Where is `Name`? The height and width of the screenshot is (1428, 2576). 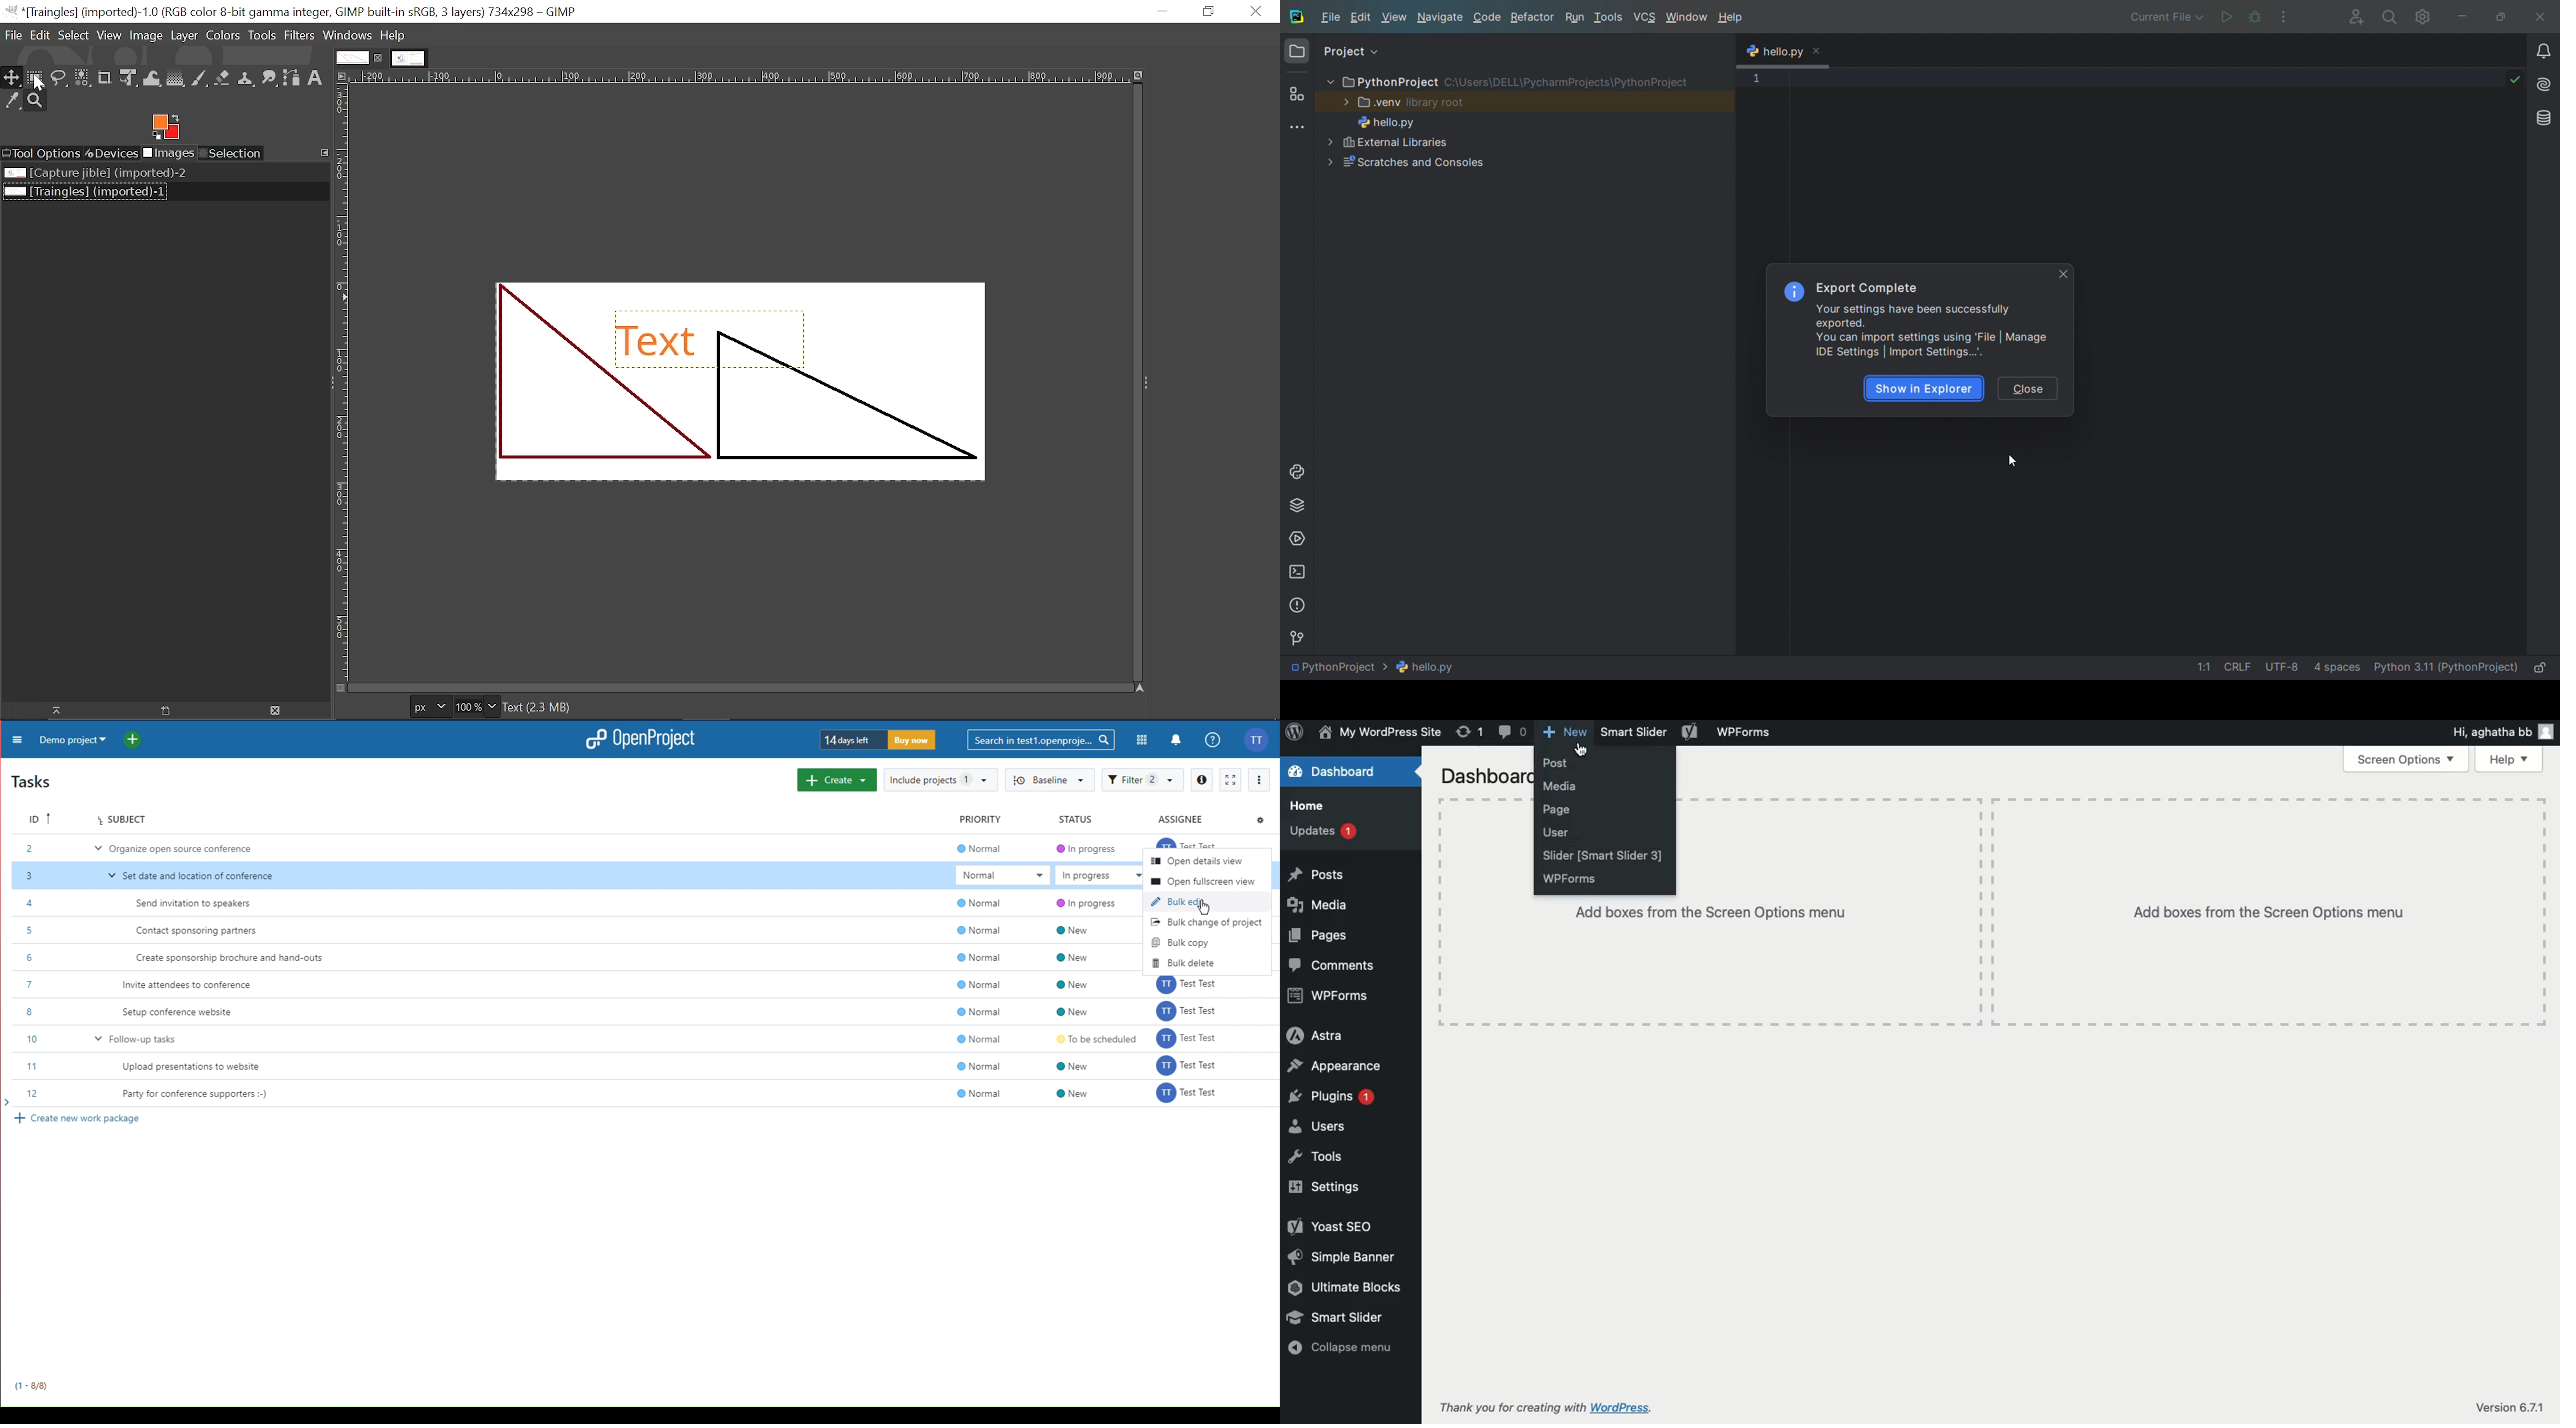
Name is located at coordinates (1381, 732).